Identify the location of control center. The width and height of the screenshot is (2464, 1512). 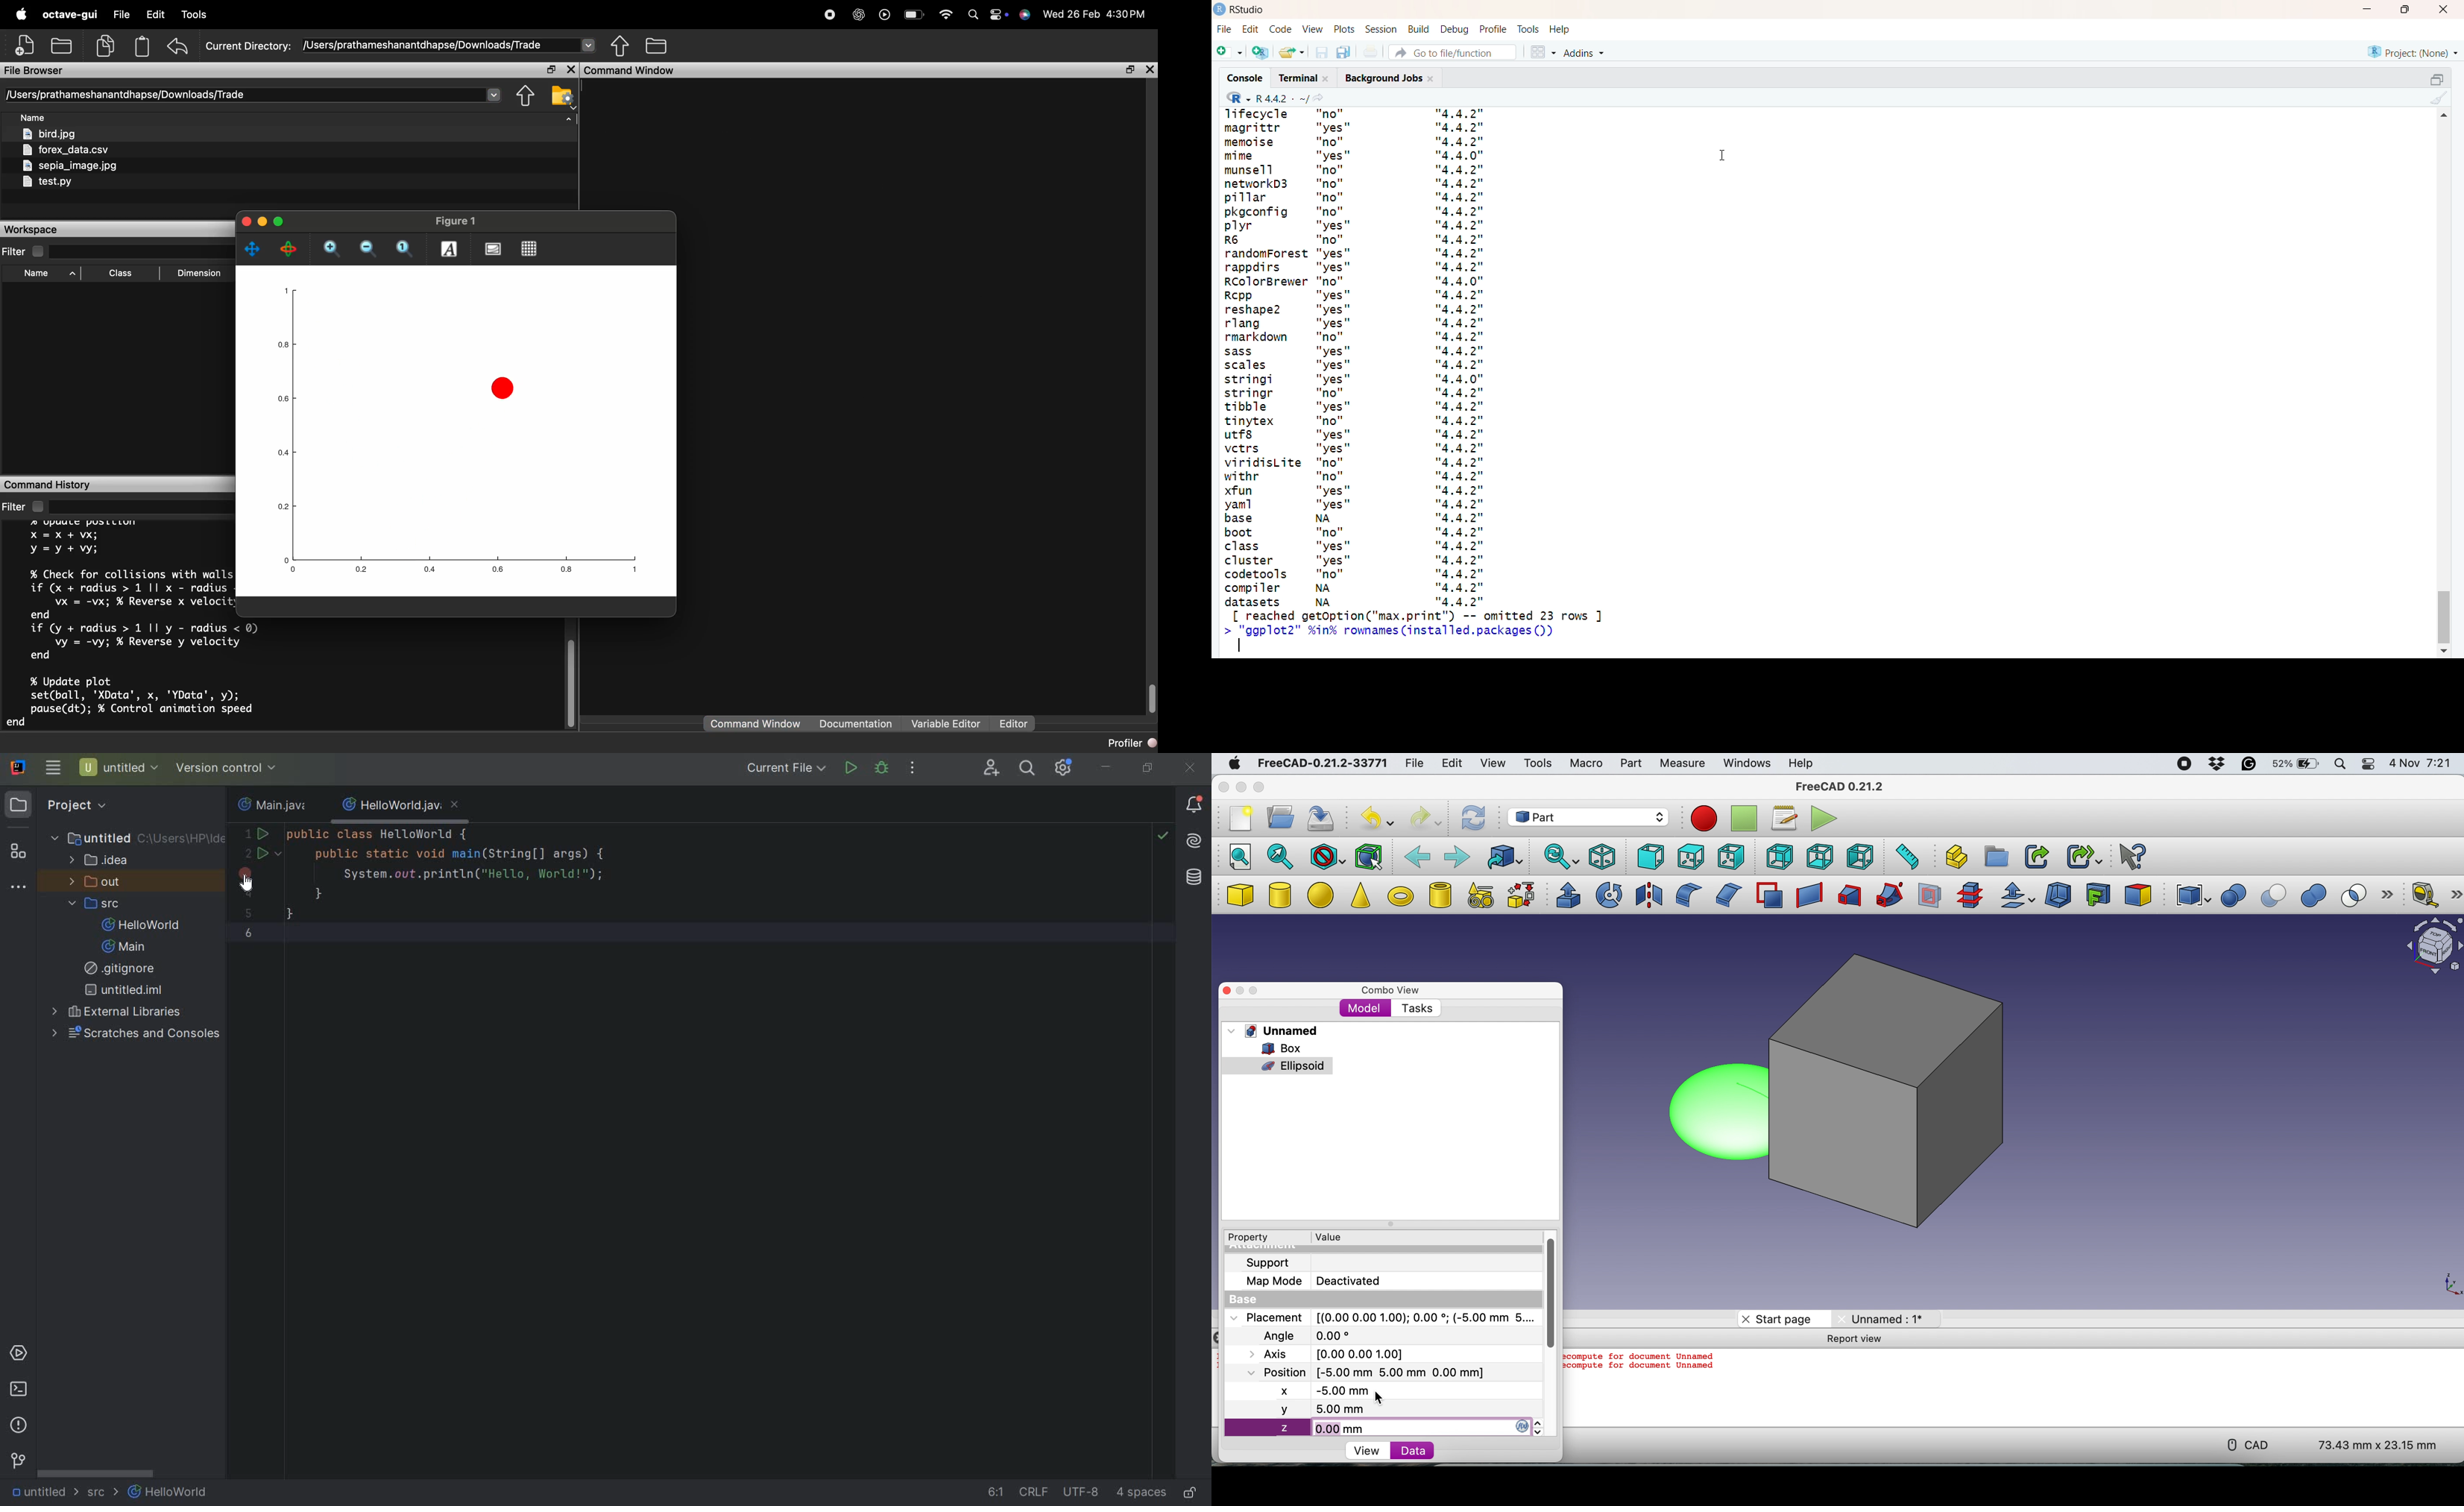
(2369, 764).